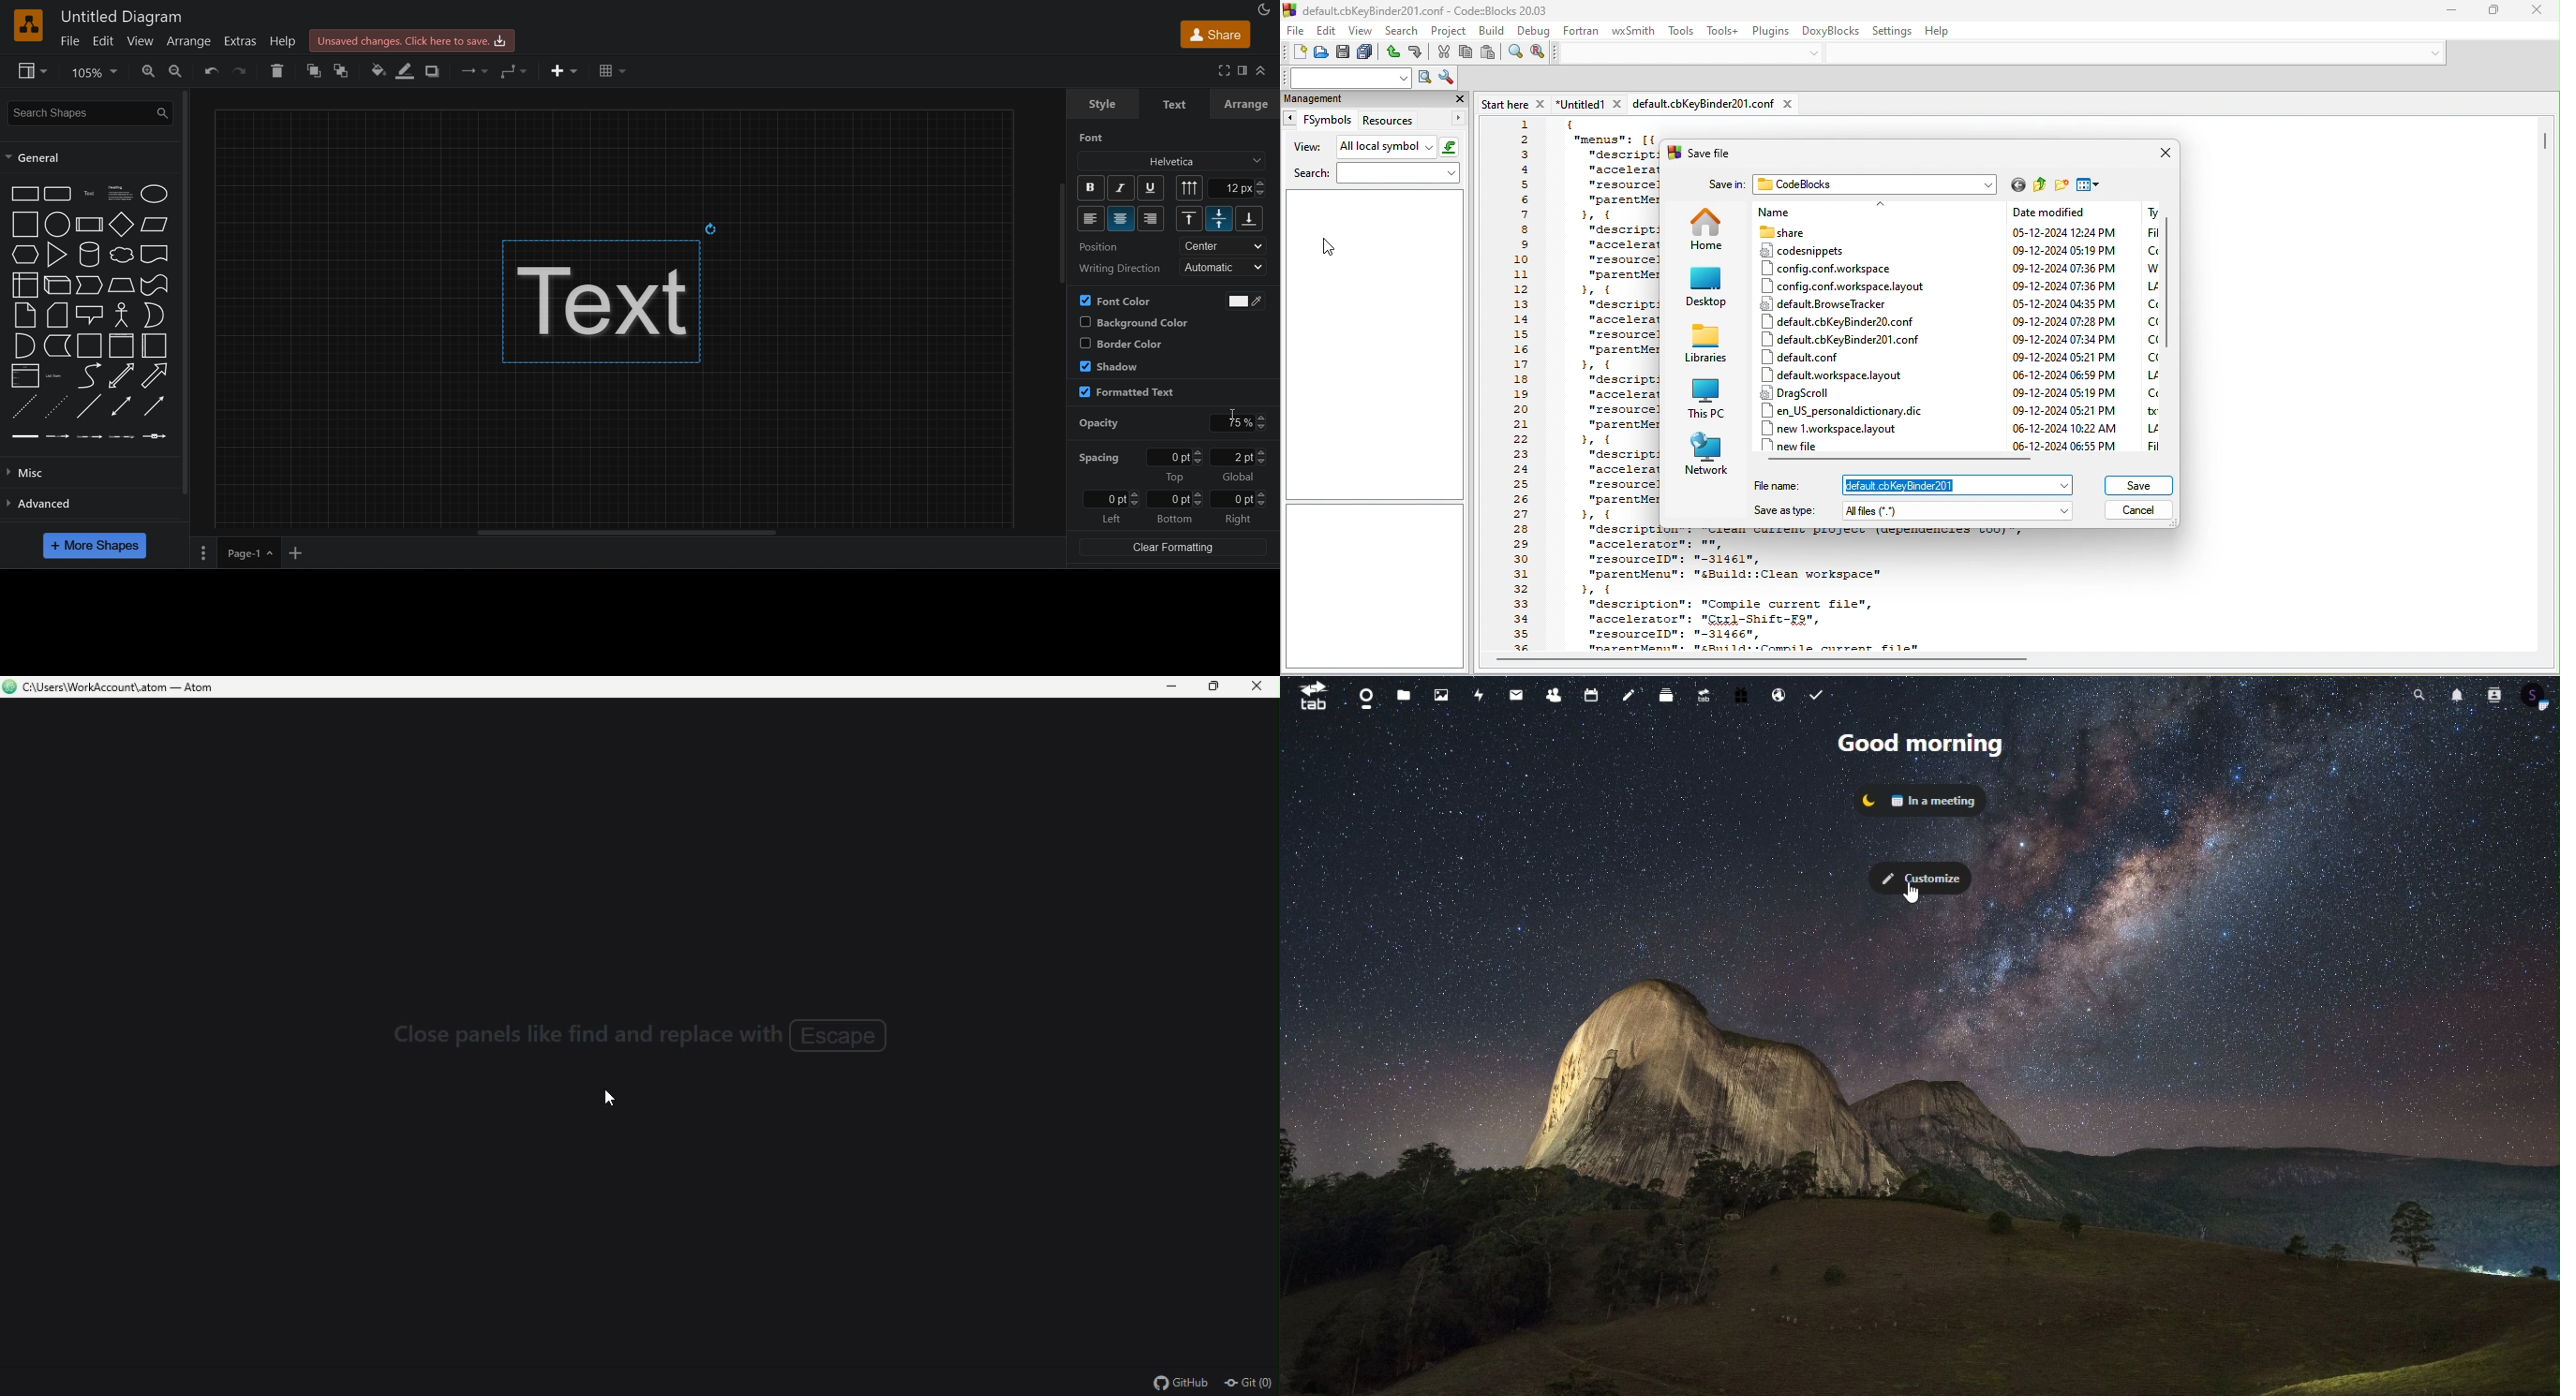 This screenshot has height=1400, width=2576. I want to click on share, so click(1214, 34).